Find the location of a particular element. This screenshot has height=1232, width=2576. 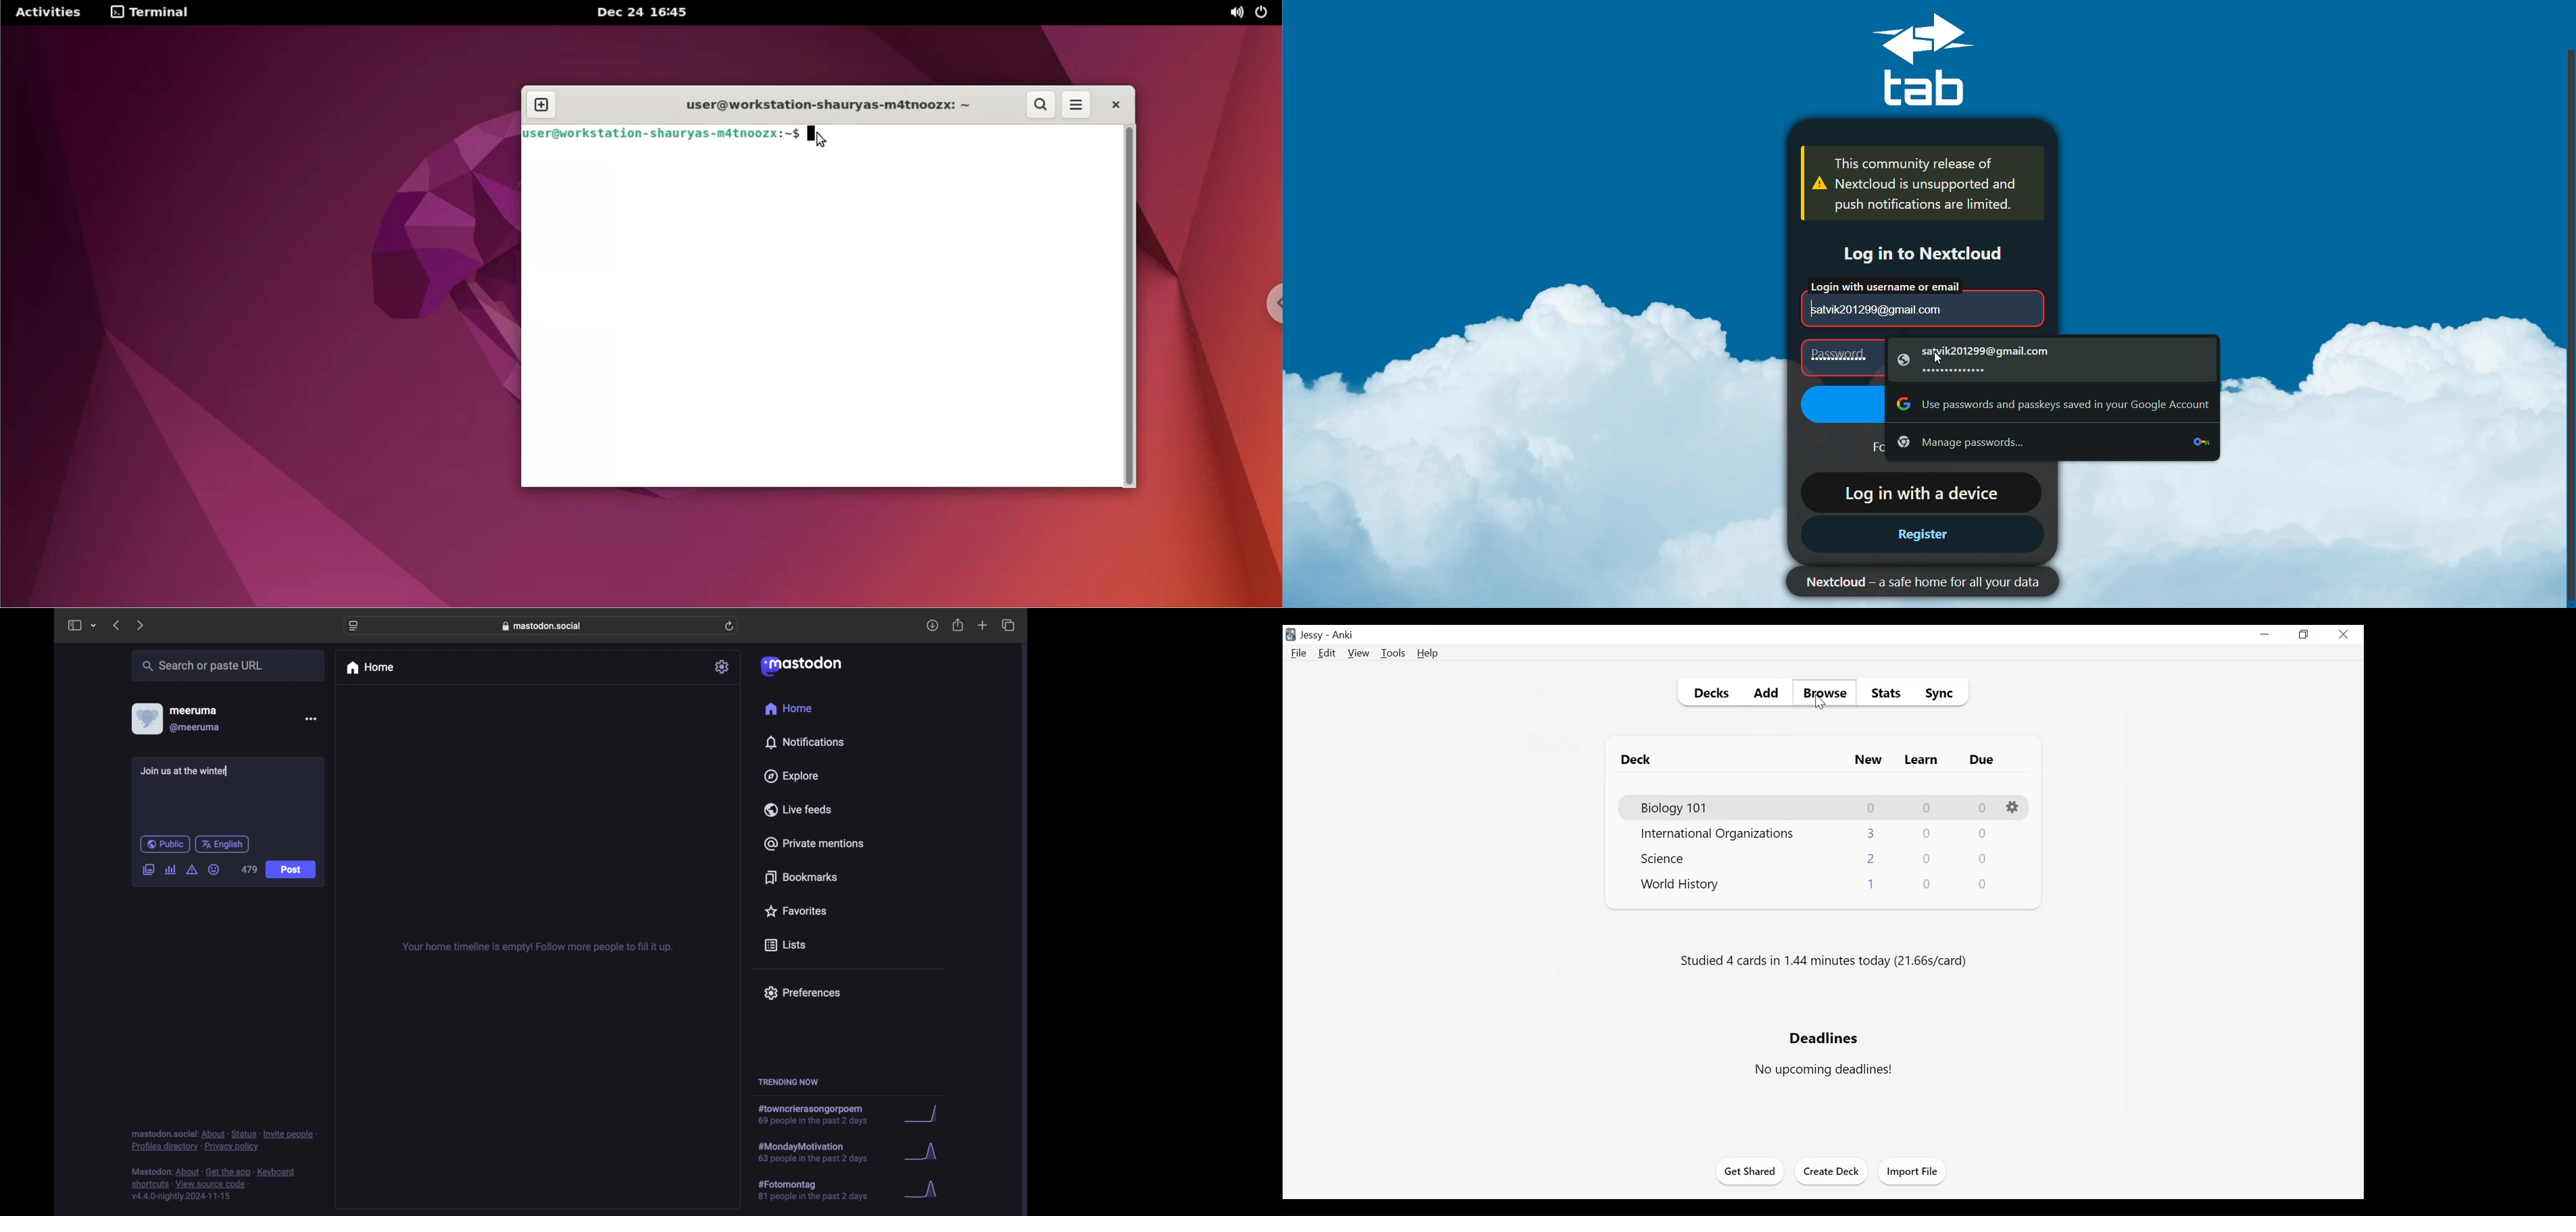

Learn Crads is located at coordinates (1922, 761).